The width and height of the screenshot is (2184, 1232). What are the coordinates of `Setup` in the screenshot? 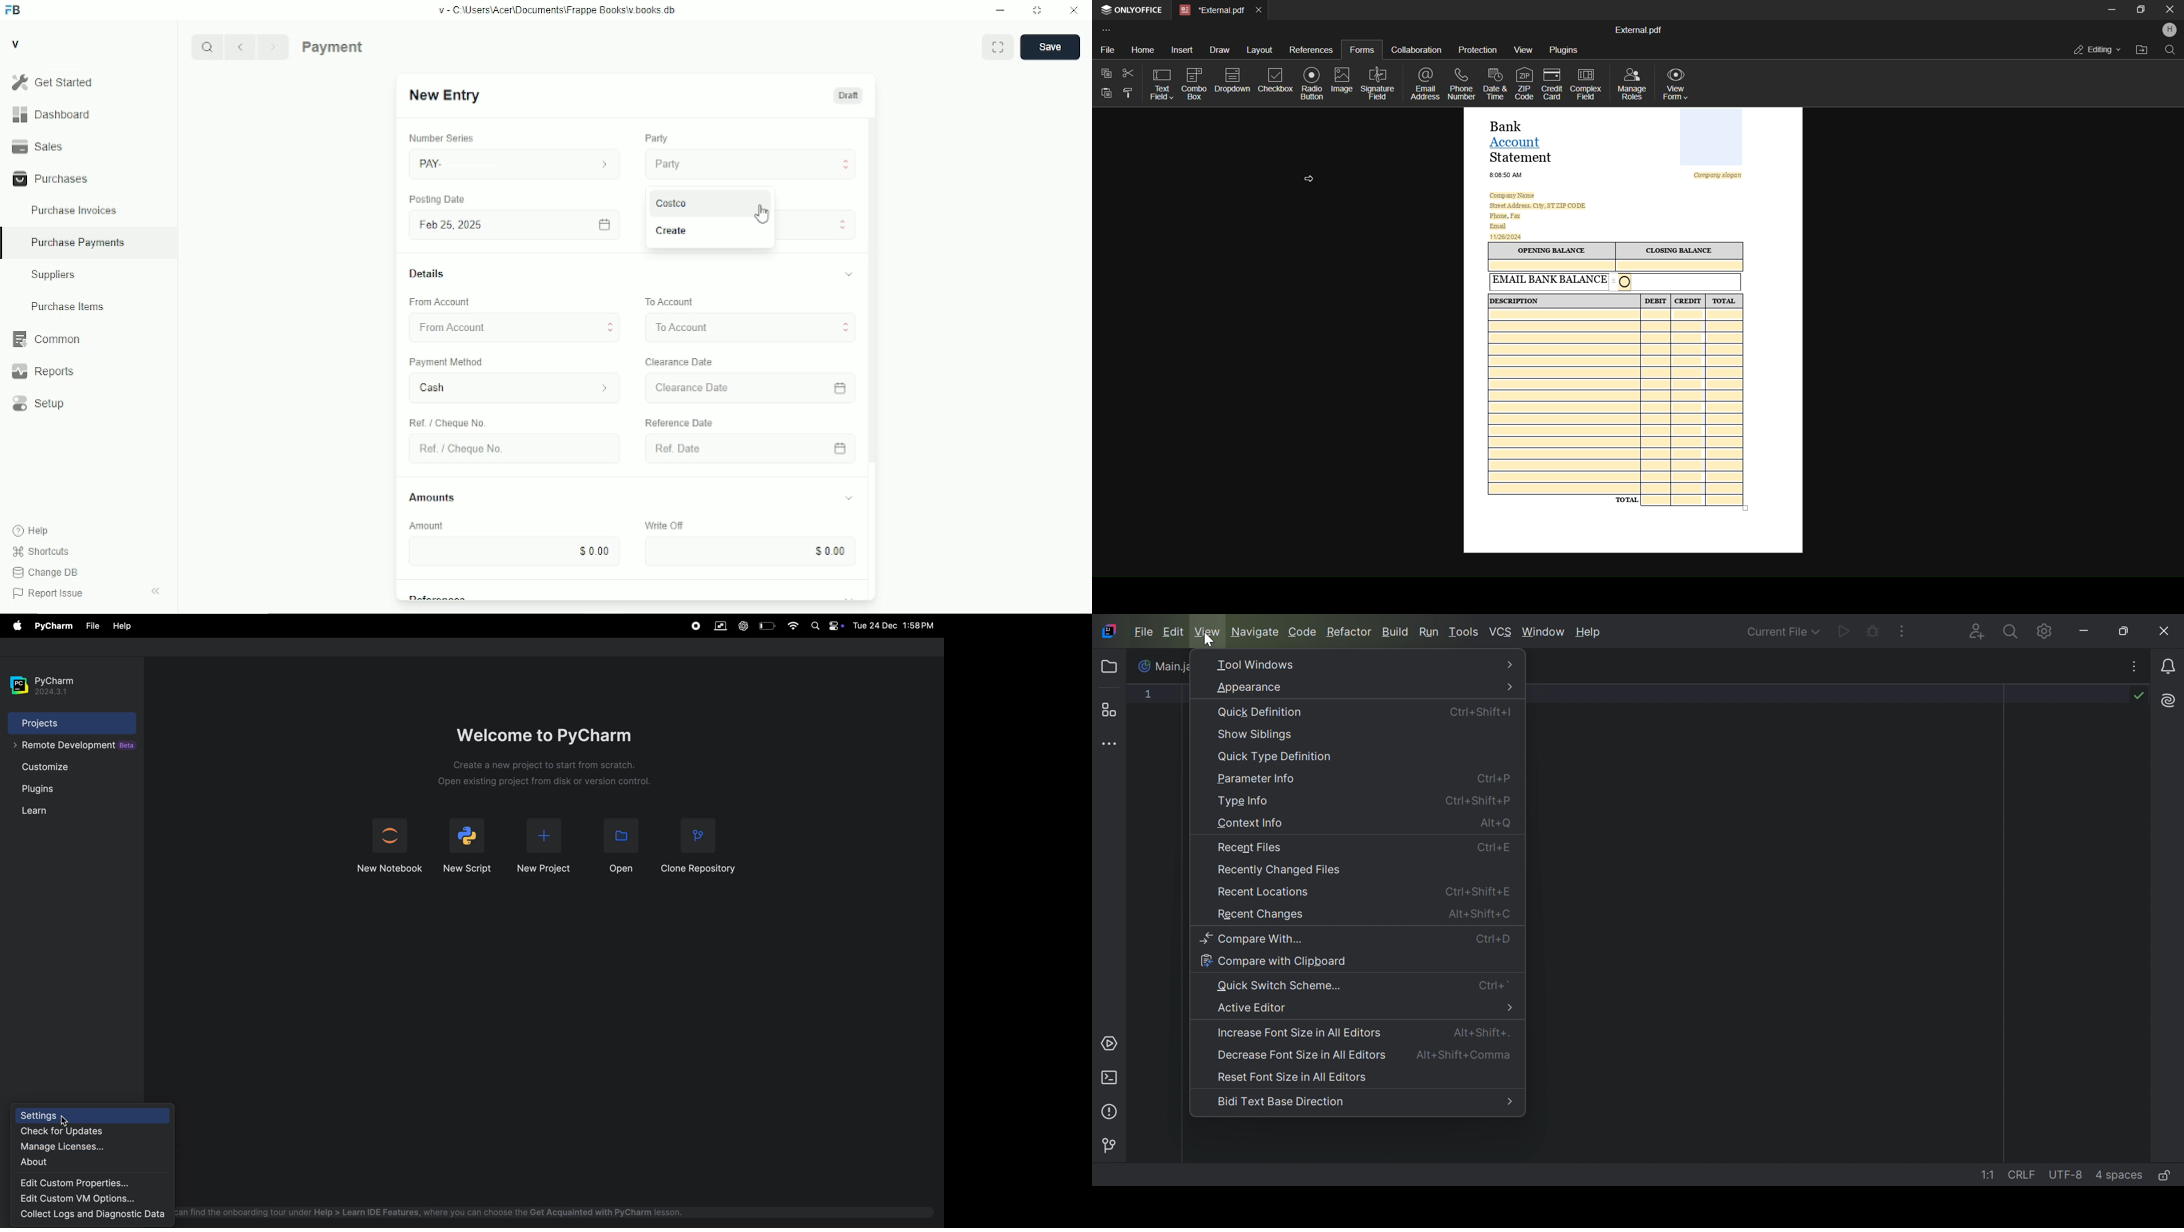 It's located at (89, 403).